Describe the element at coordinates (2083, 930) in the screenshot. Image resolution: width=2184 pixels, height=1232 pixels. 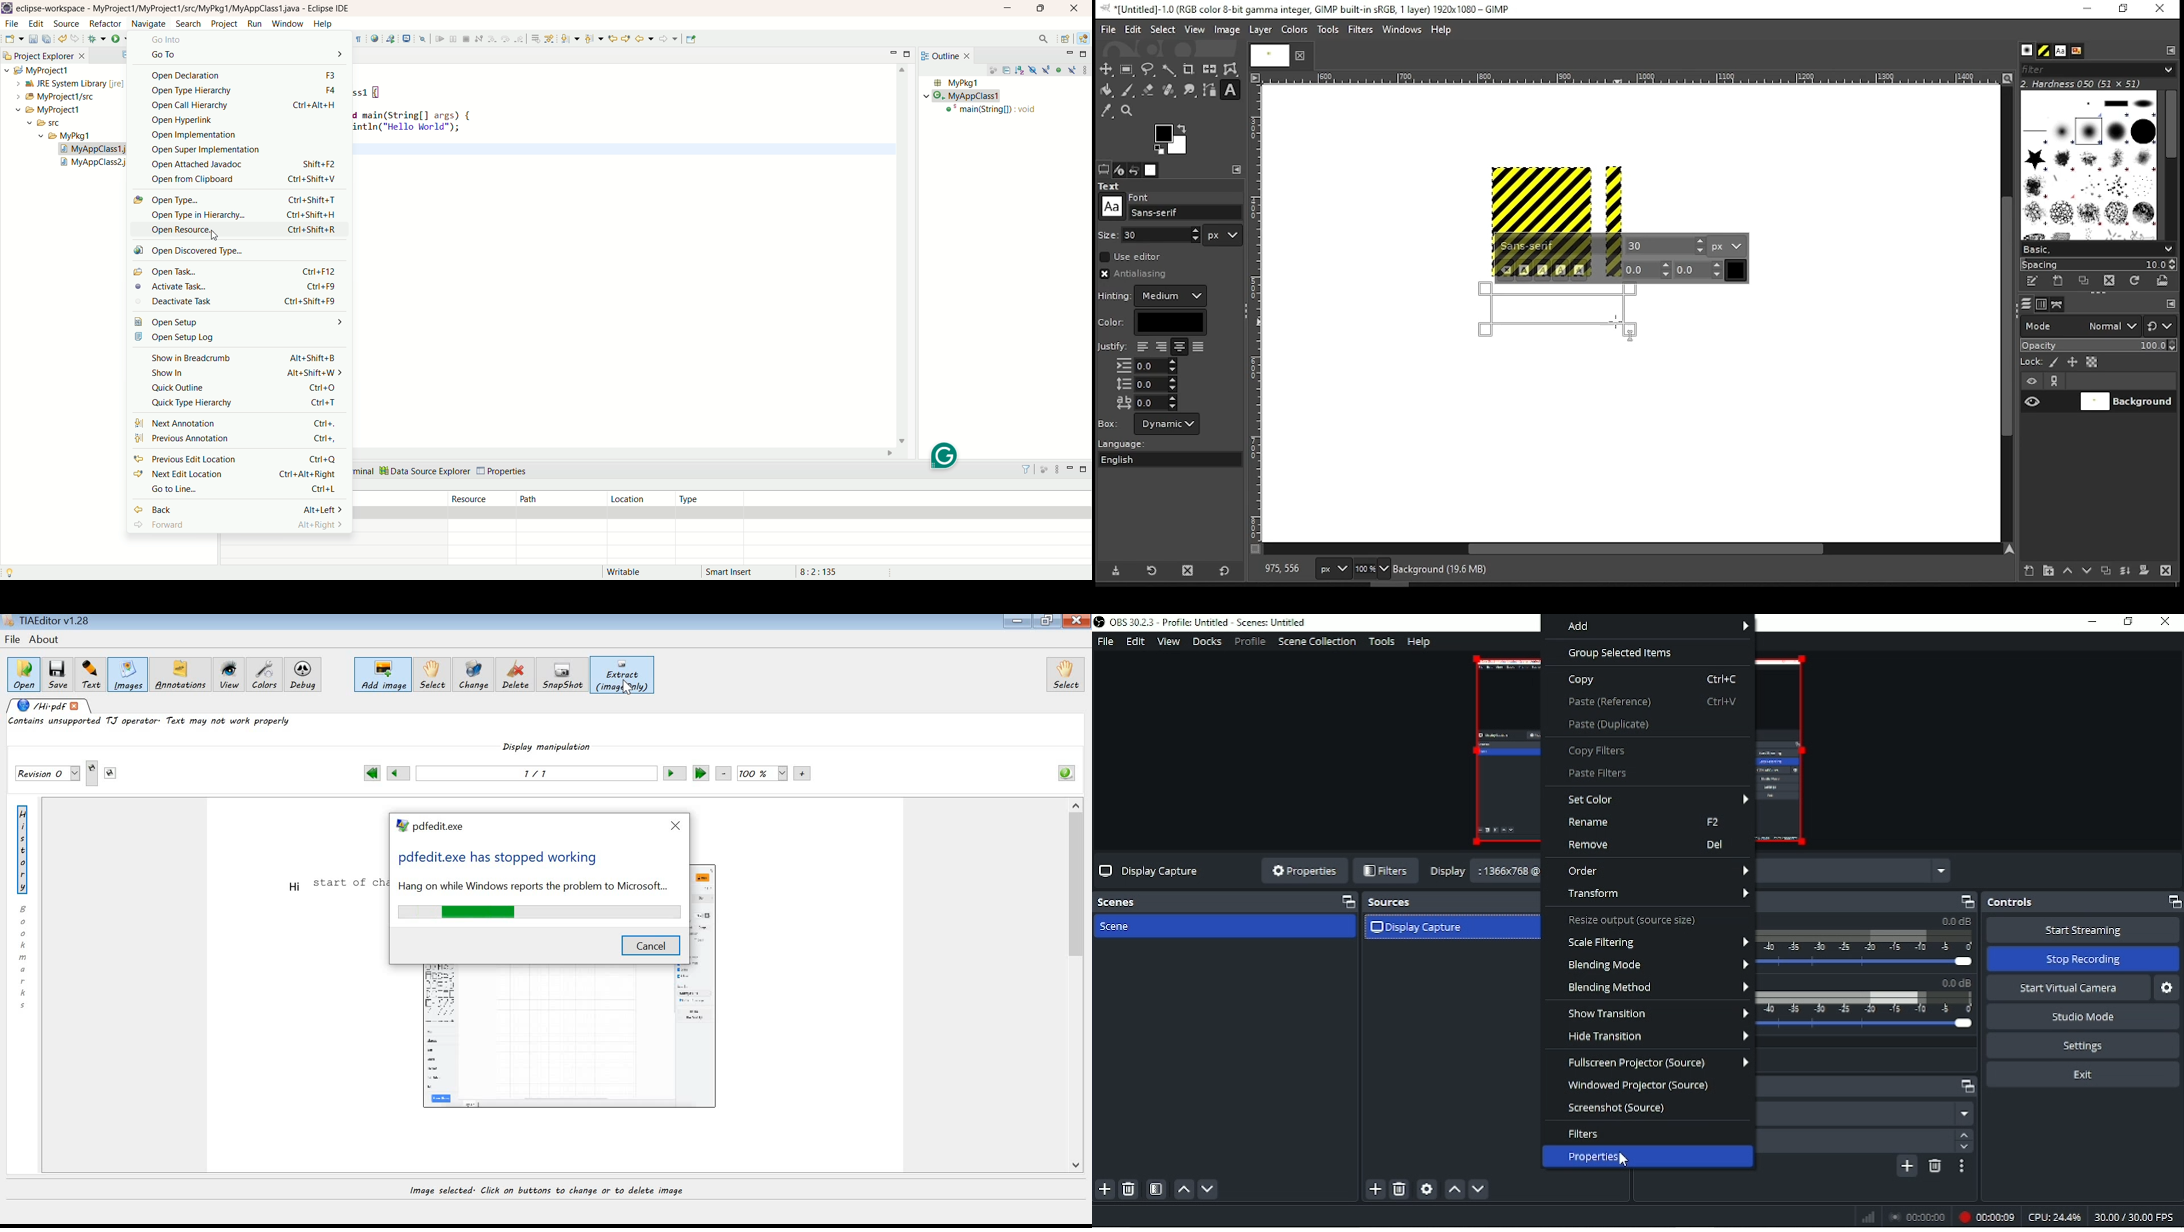
I see `Start streaming` at that location.